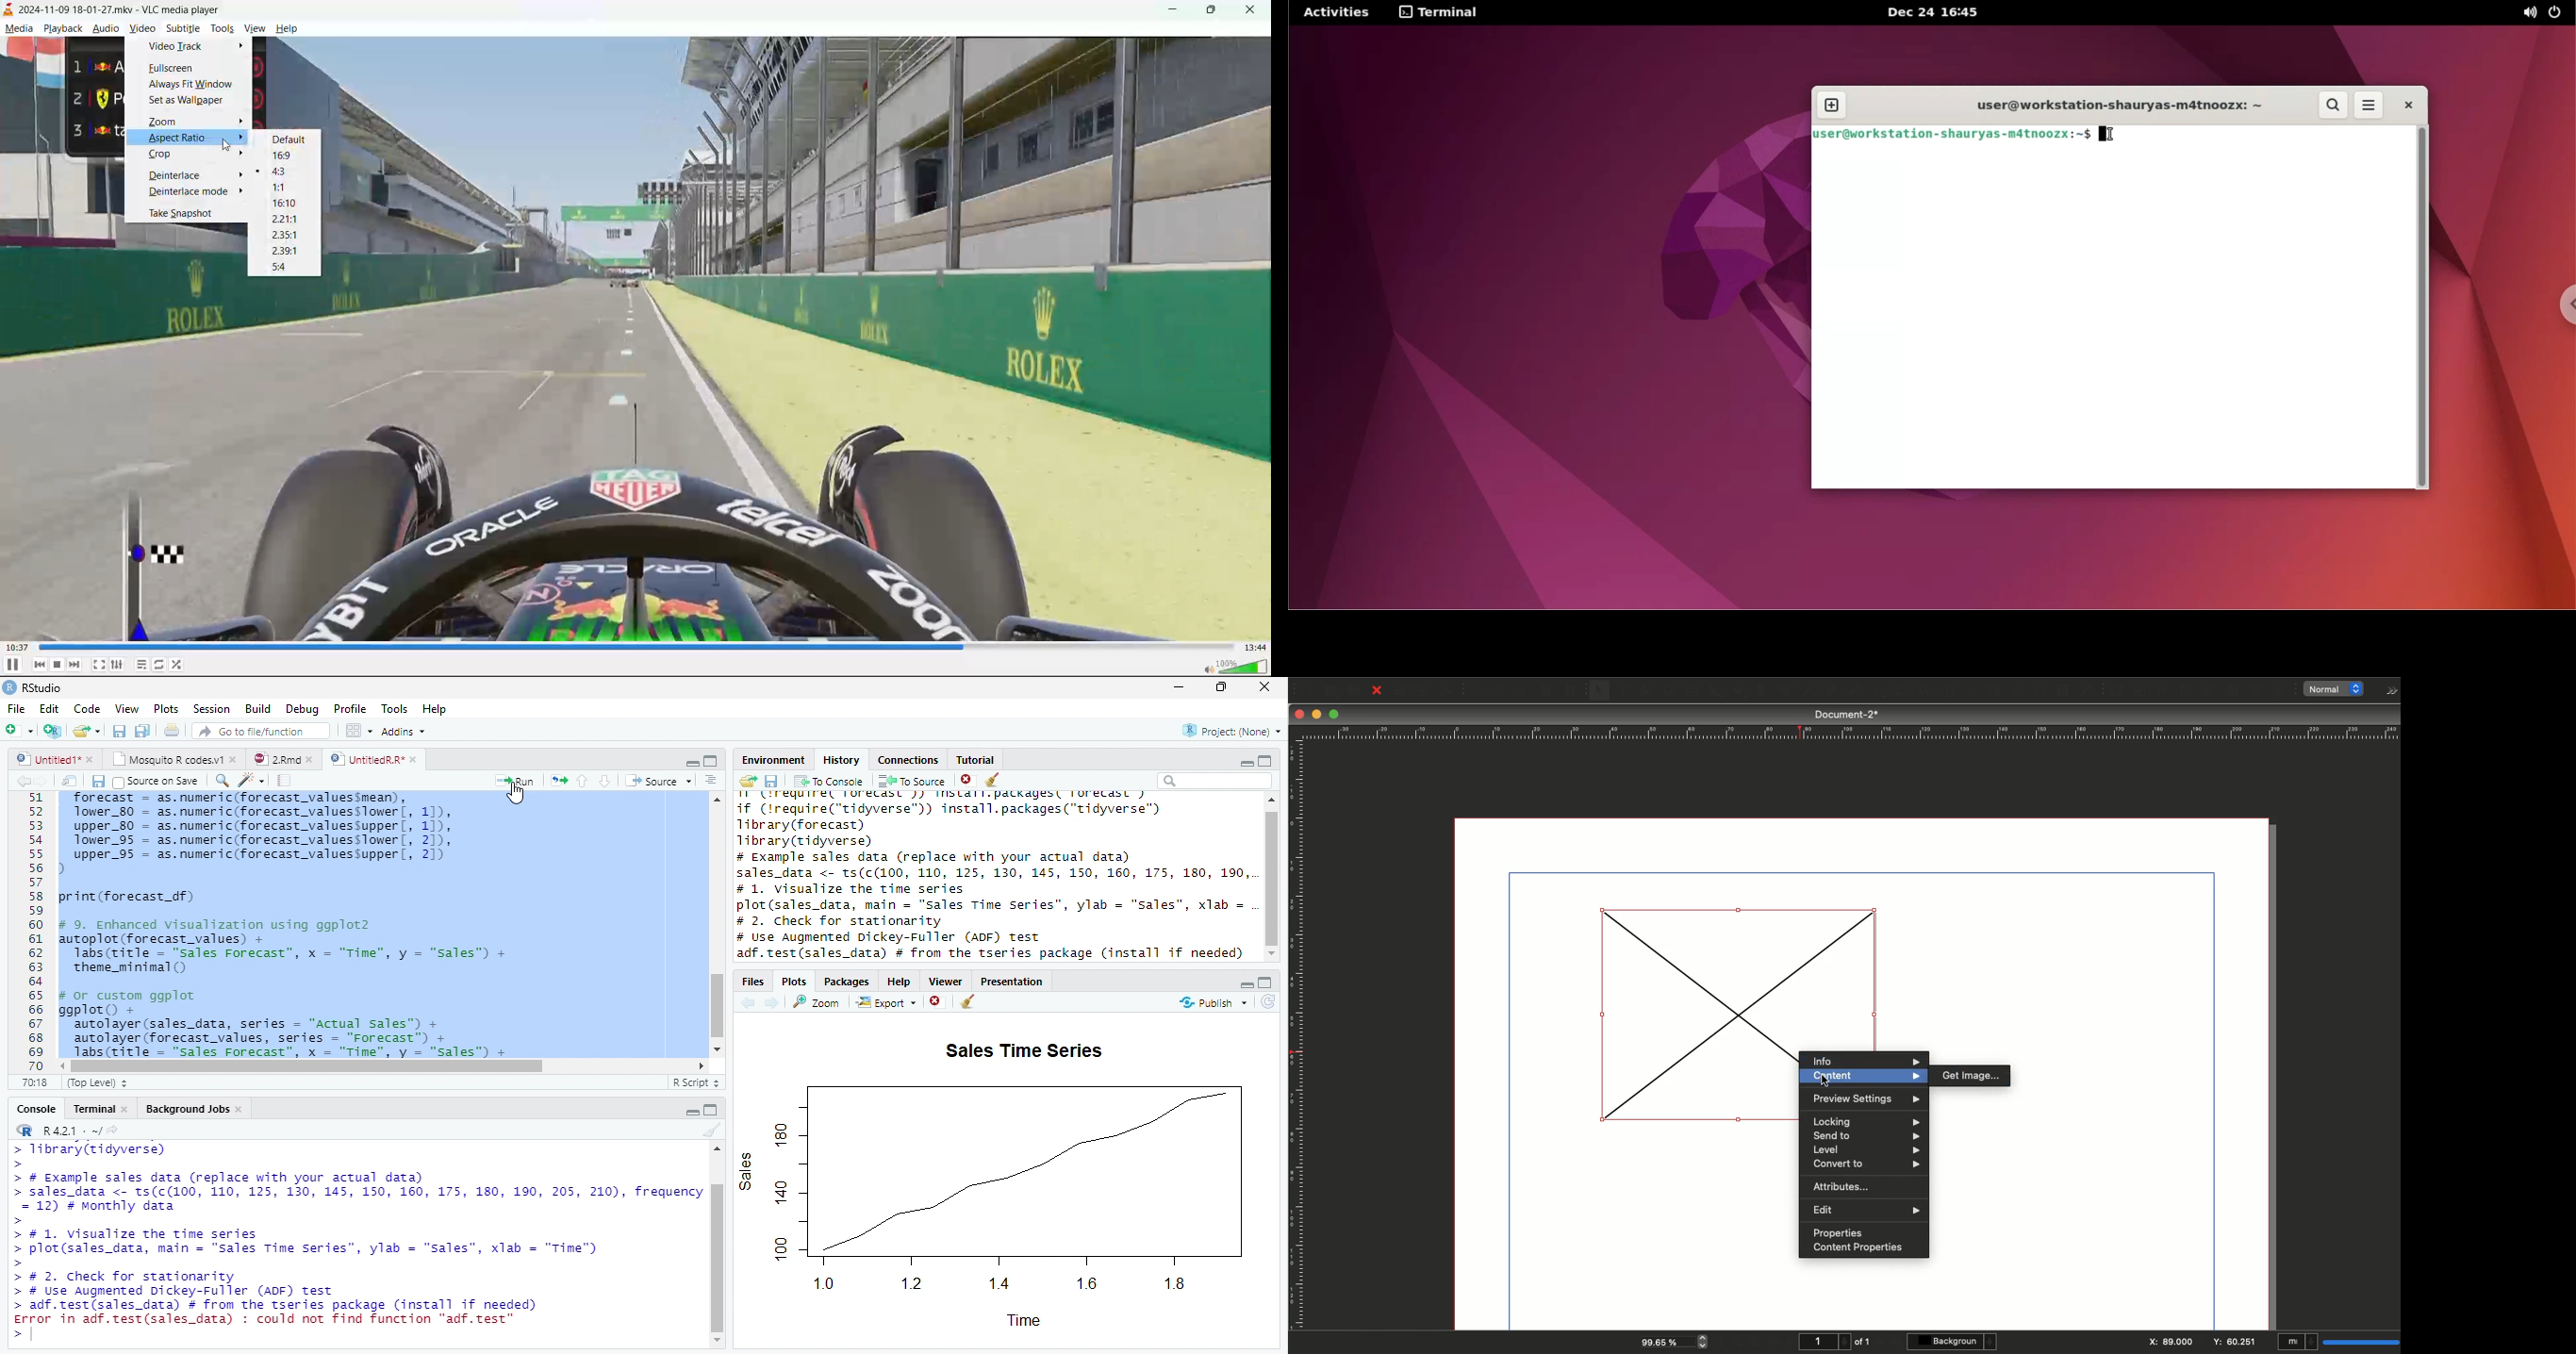 The height and width of the screenshot is (1372, 2576). I want to click on Go to file/function, so click(261, 731).